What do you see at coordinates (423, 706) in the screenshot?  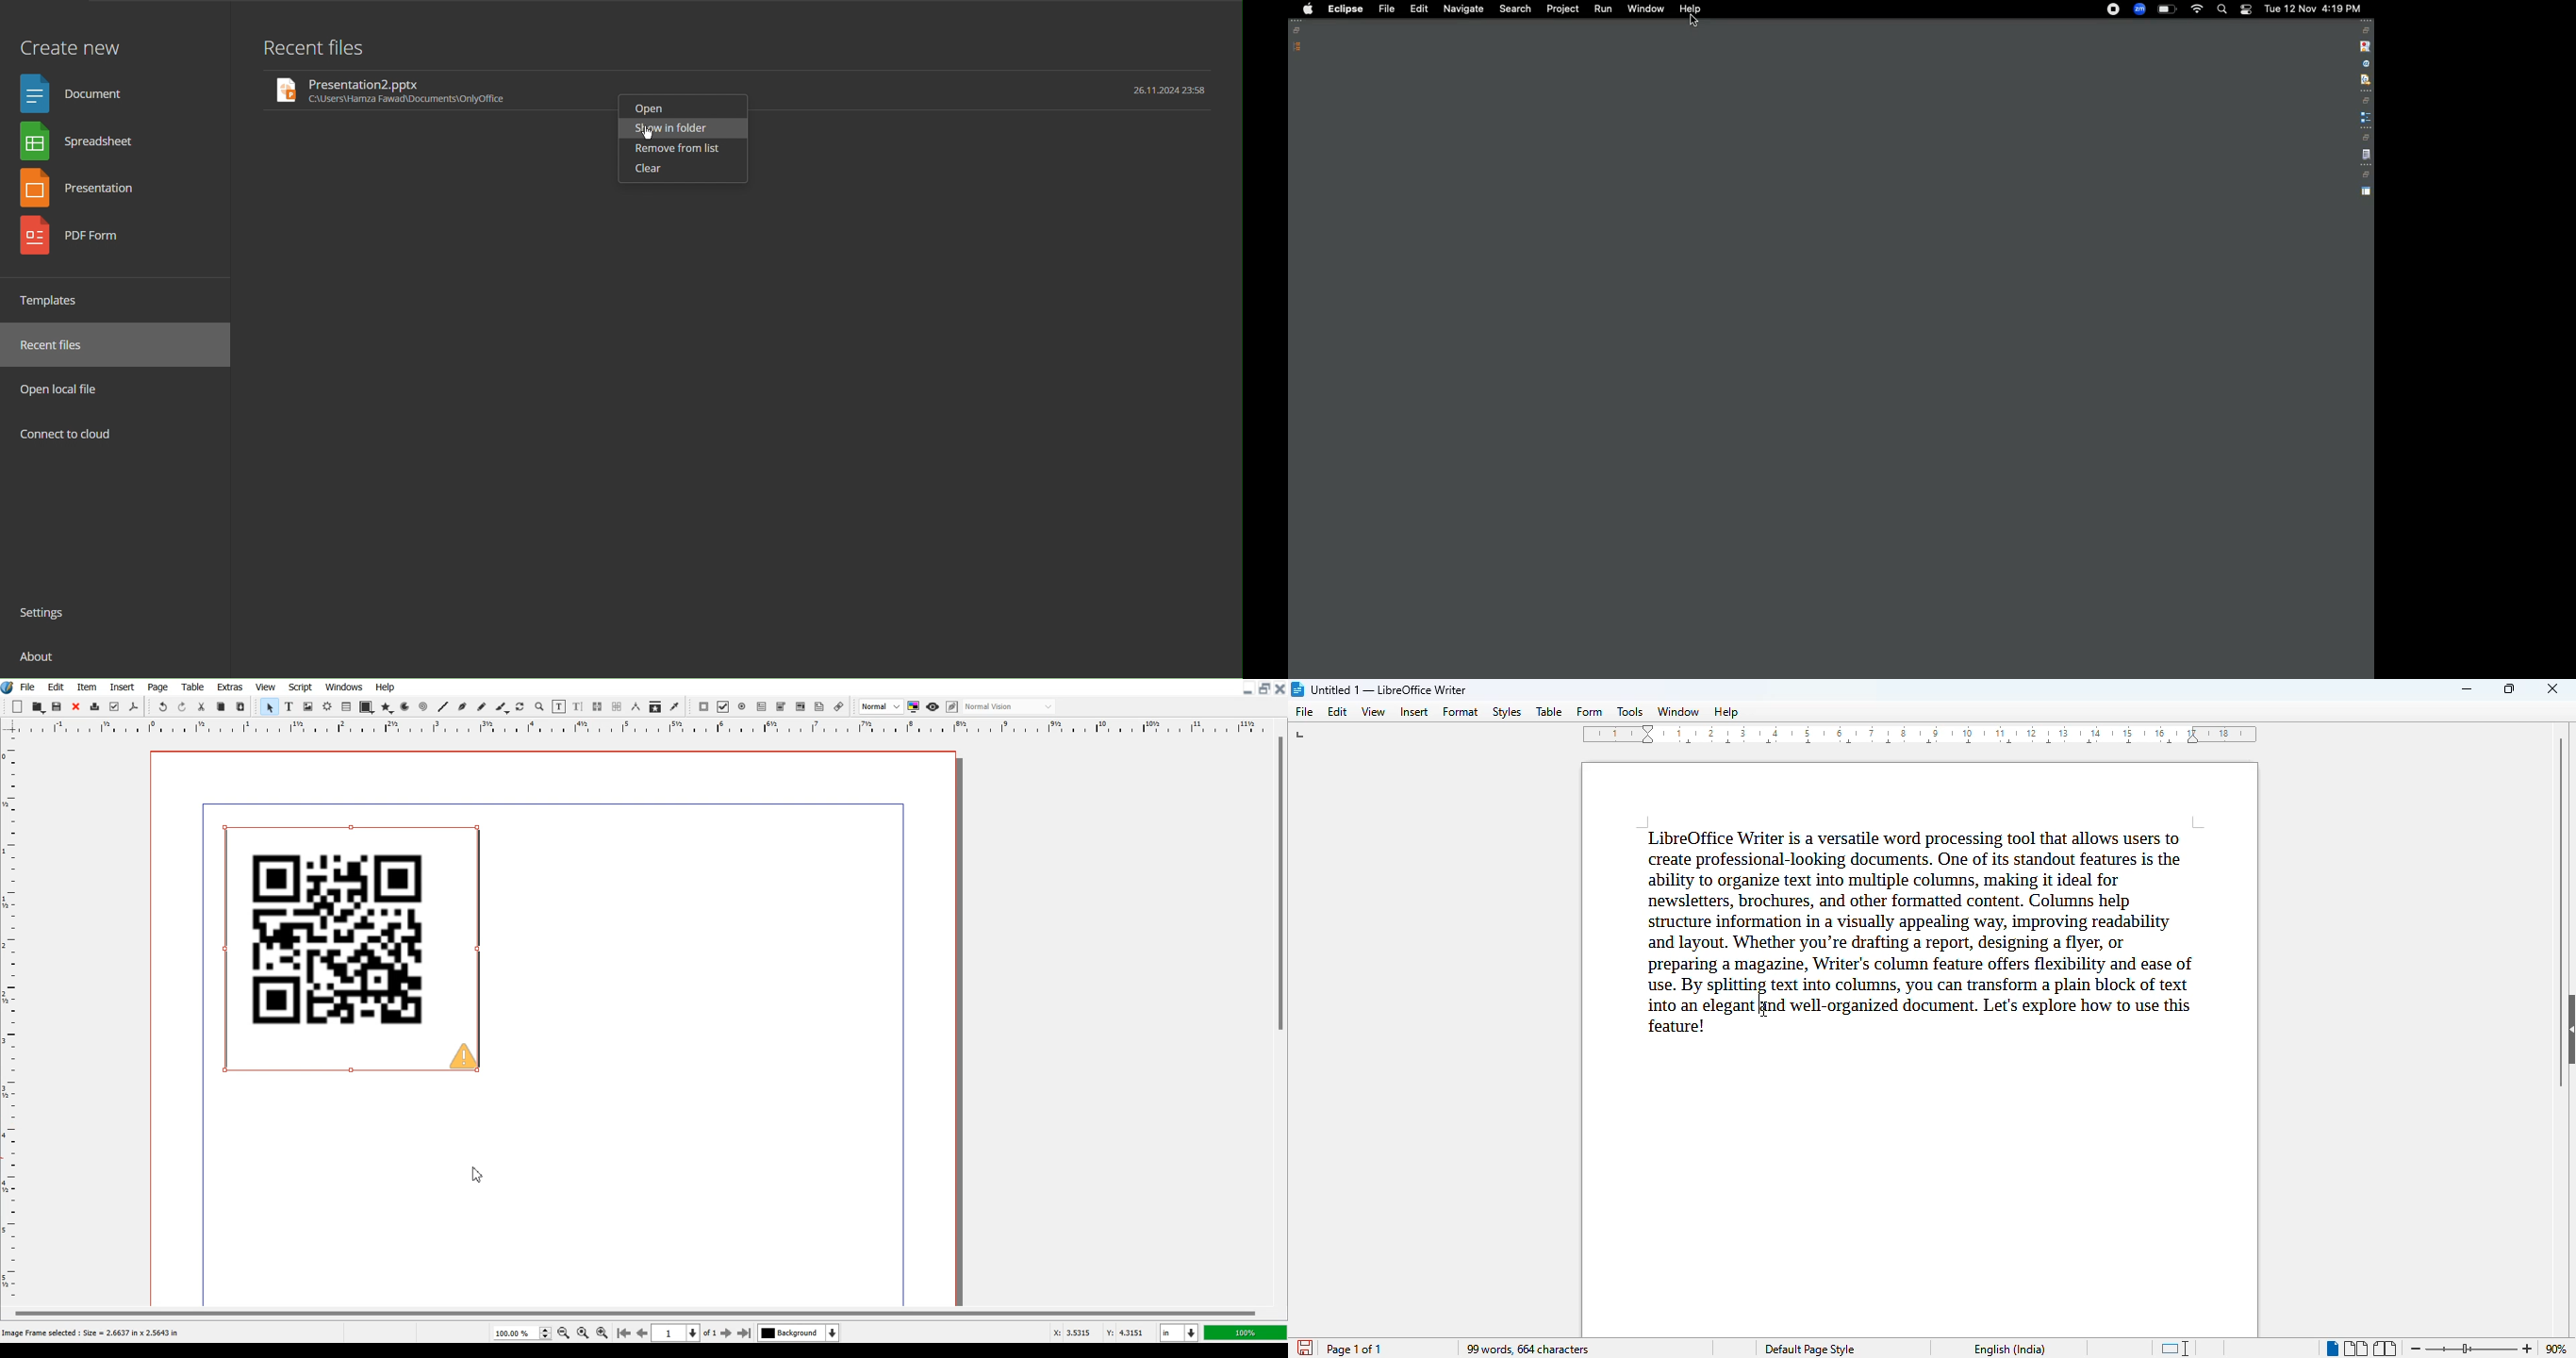 I see `Spiral` at bounding box center [423, 706].